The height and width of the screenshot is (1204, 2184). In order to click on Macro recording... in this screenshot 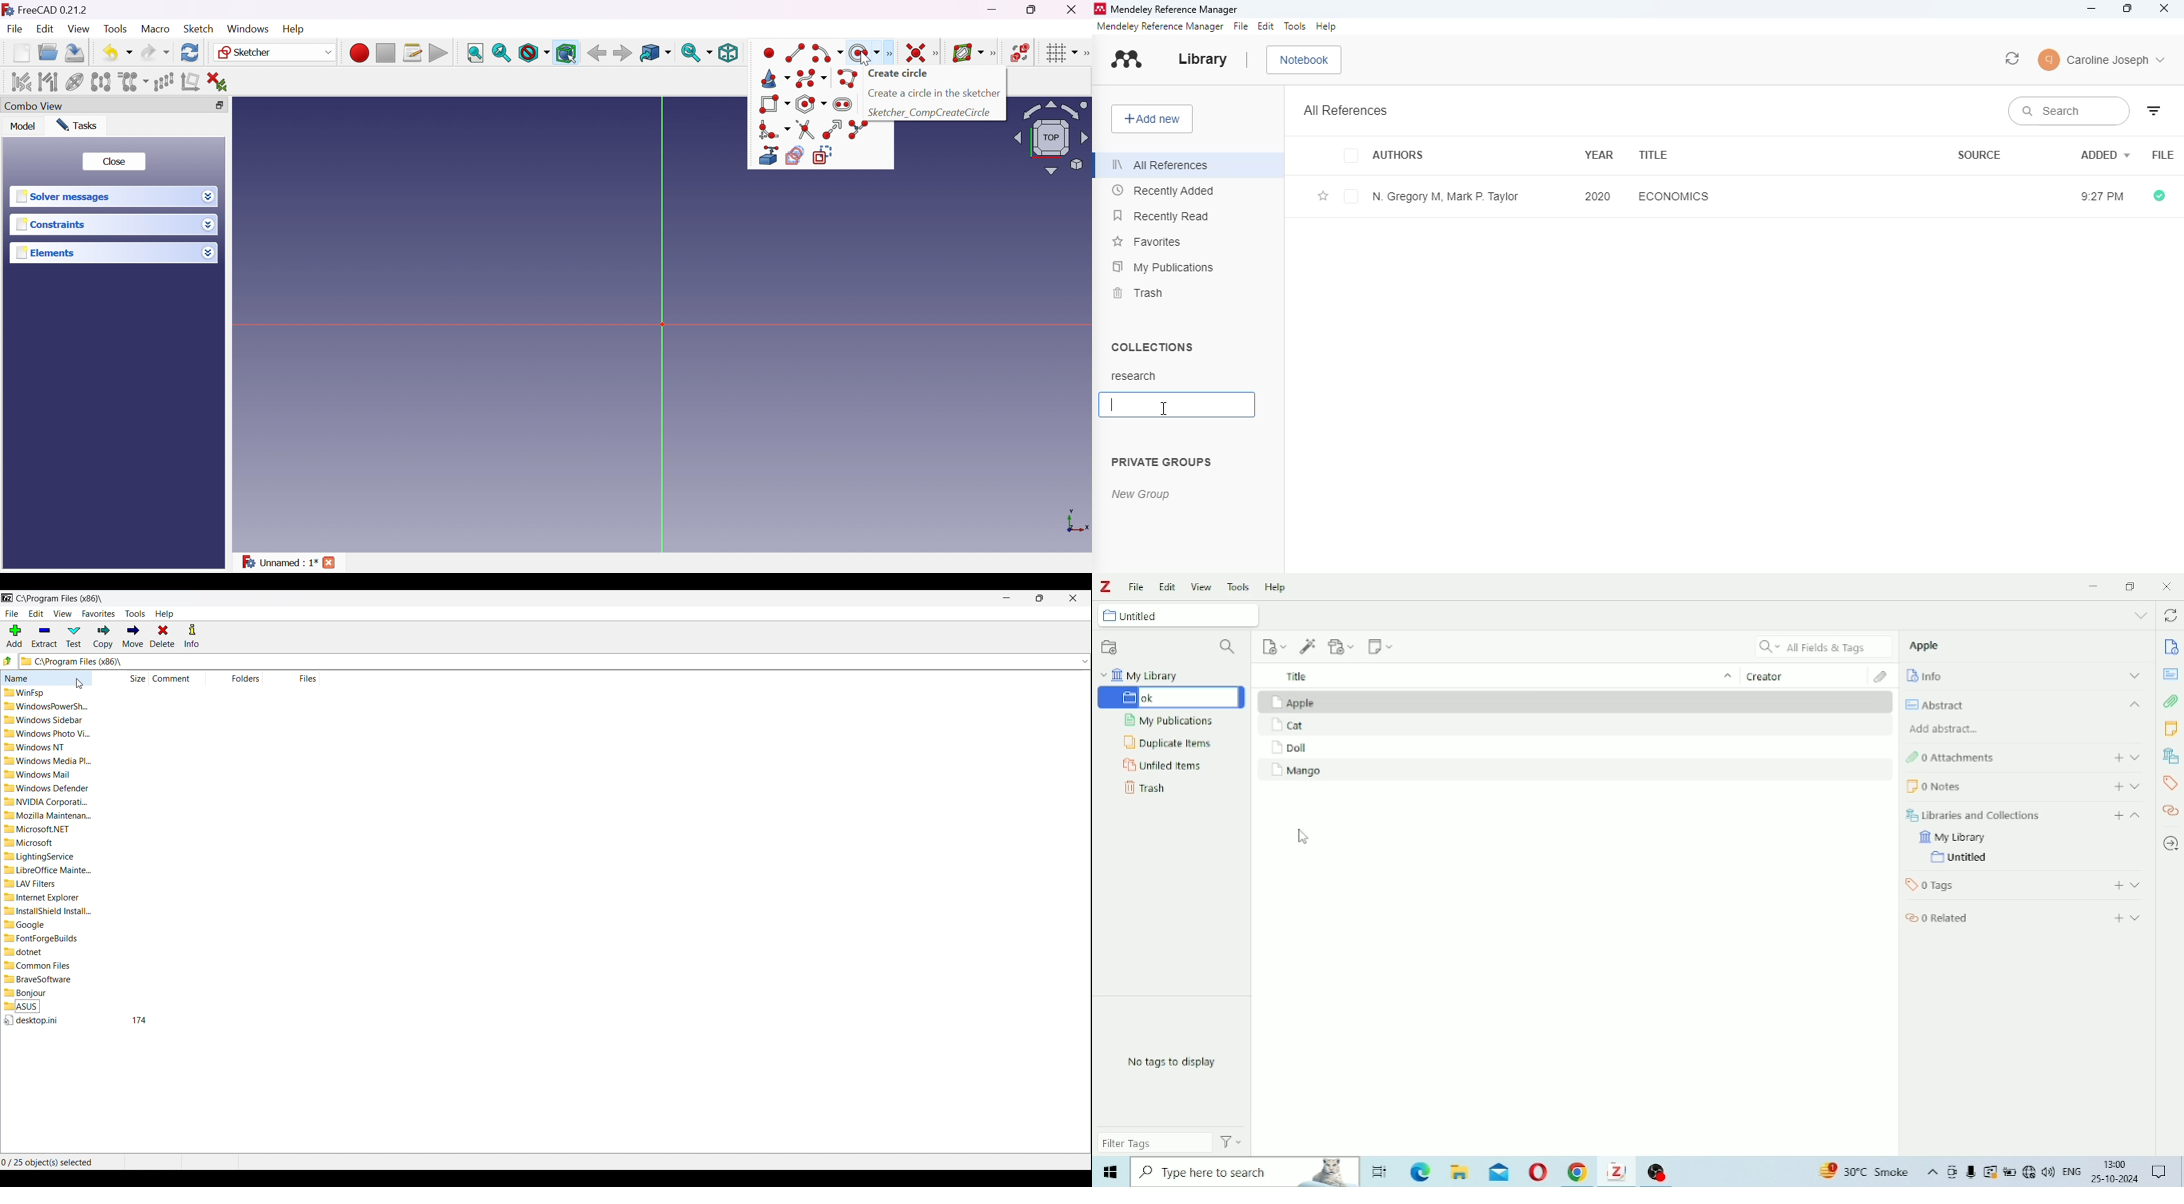, I will do `click(359, 53)`.